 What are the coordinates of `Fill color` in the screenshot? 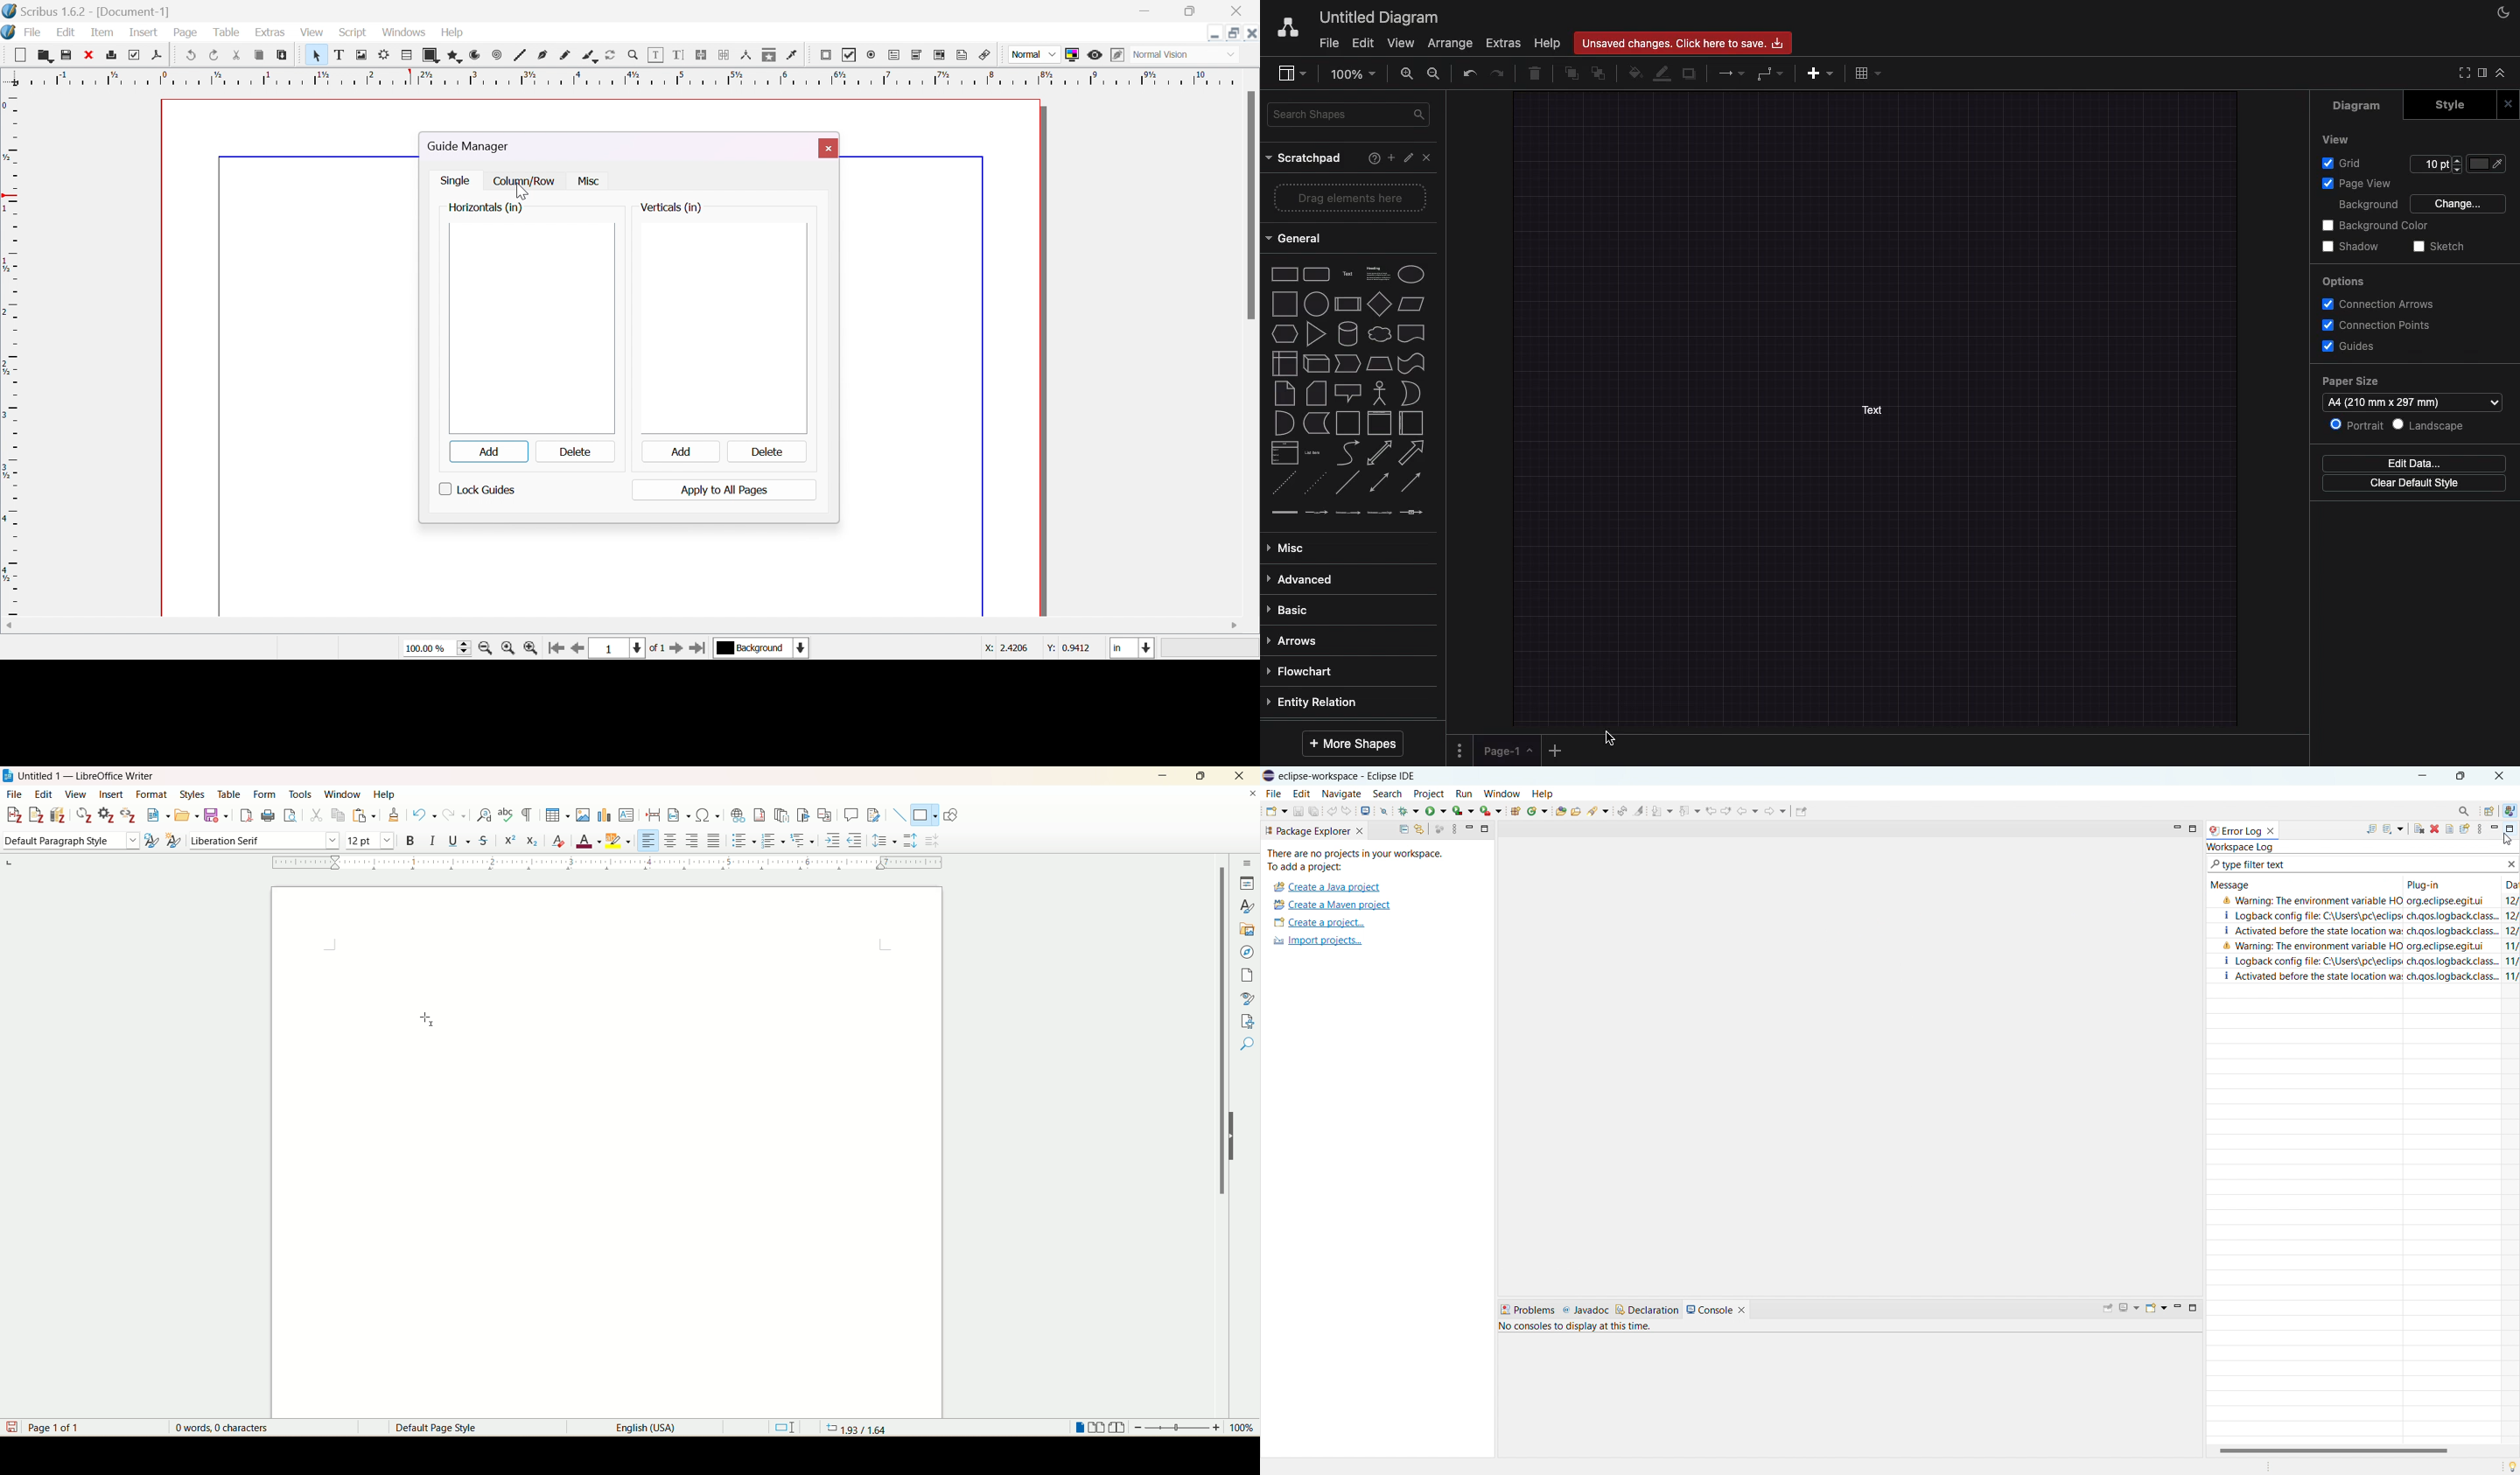 It's located at (2491, 164).